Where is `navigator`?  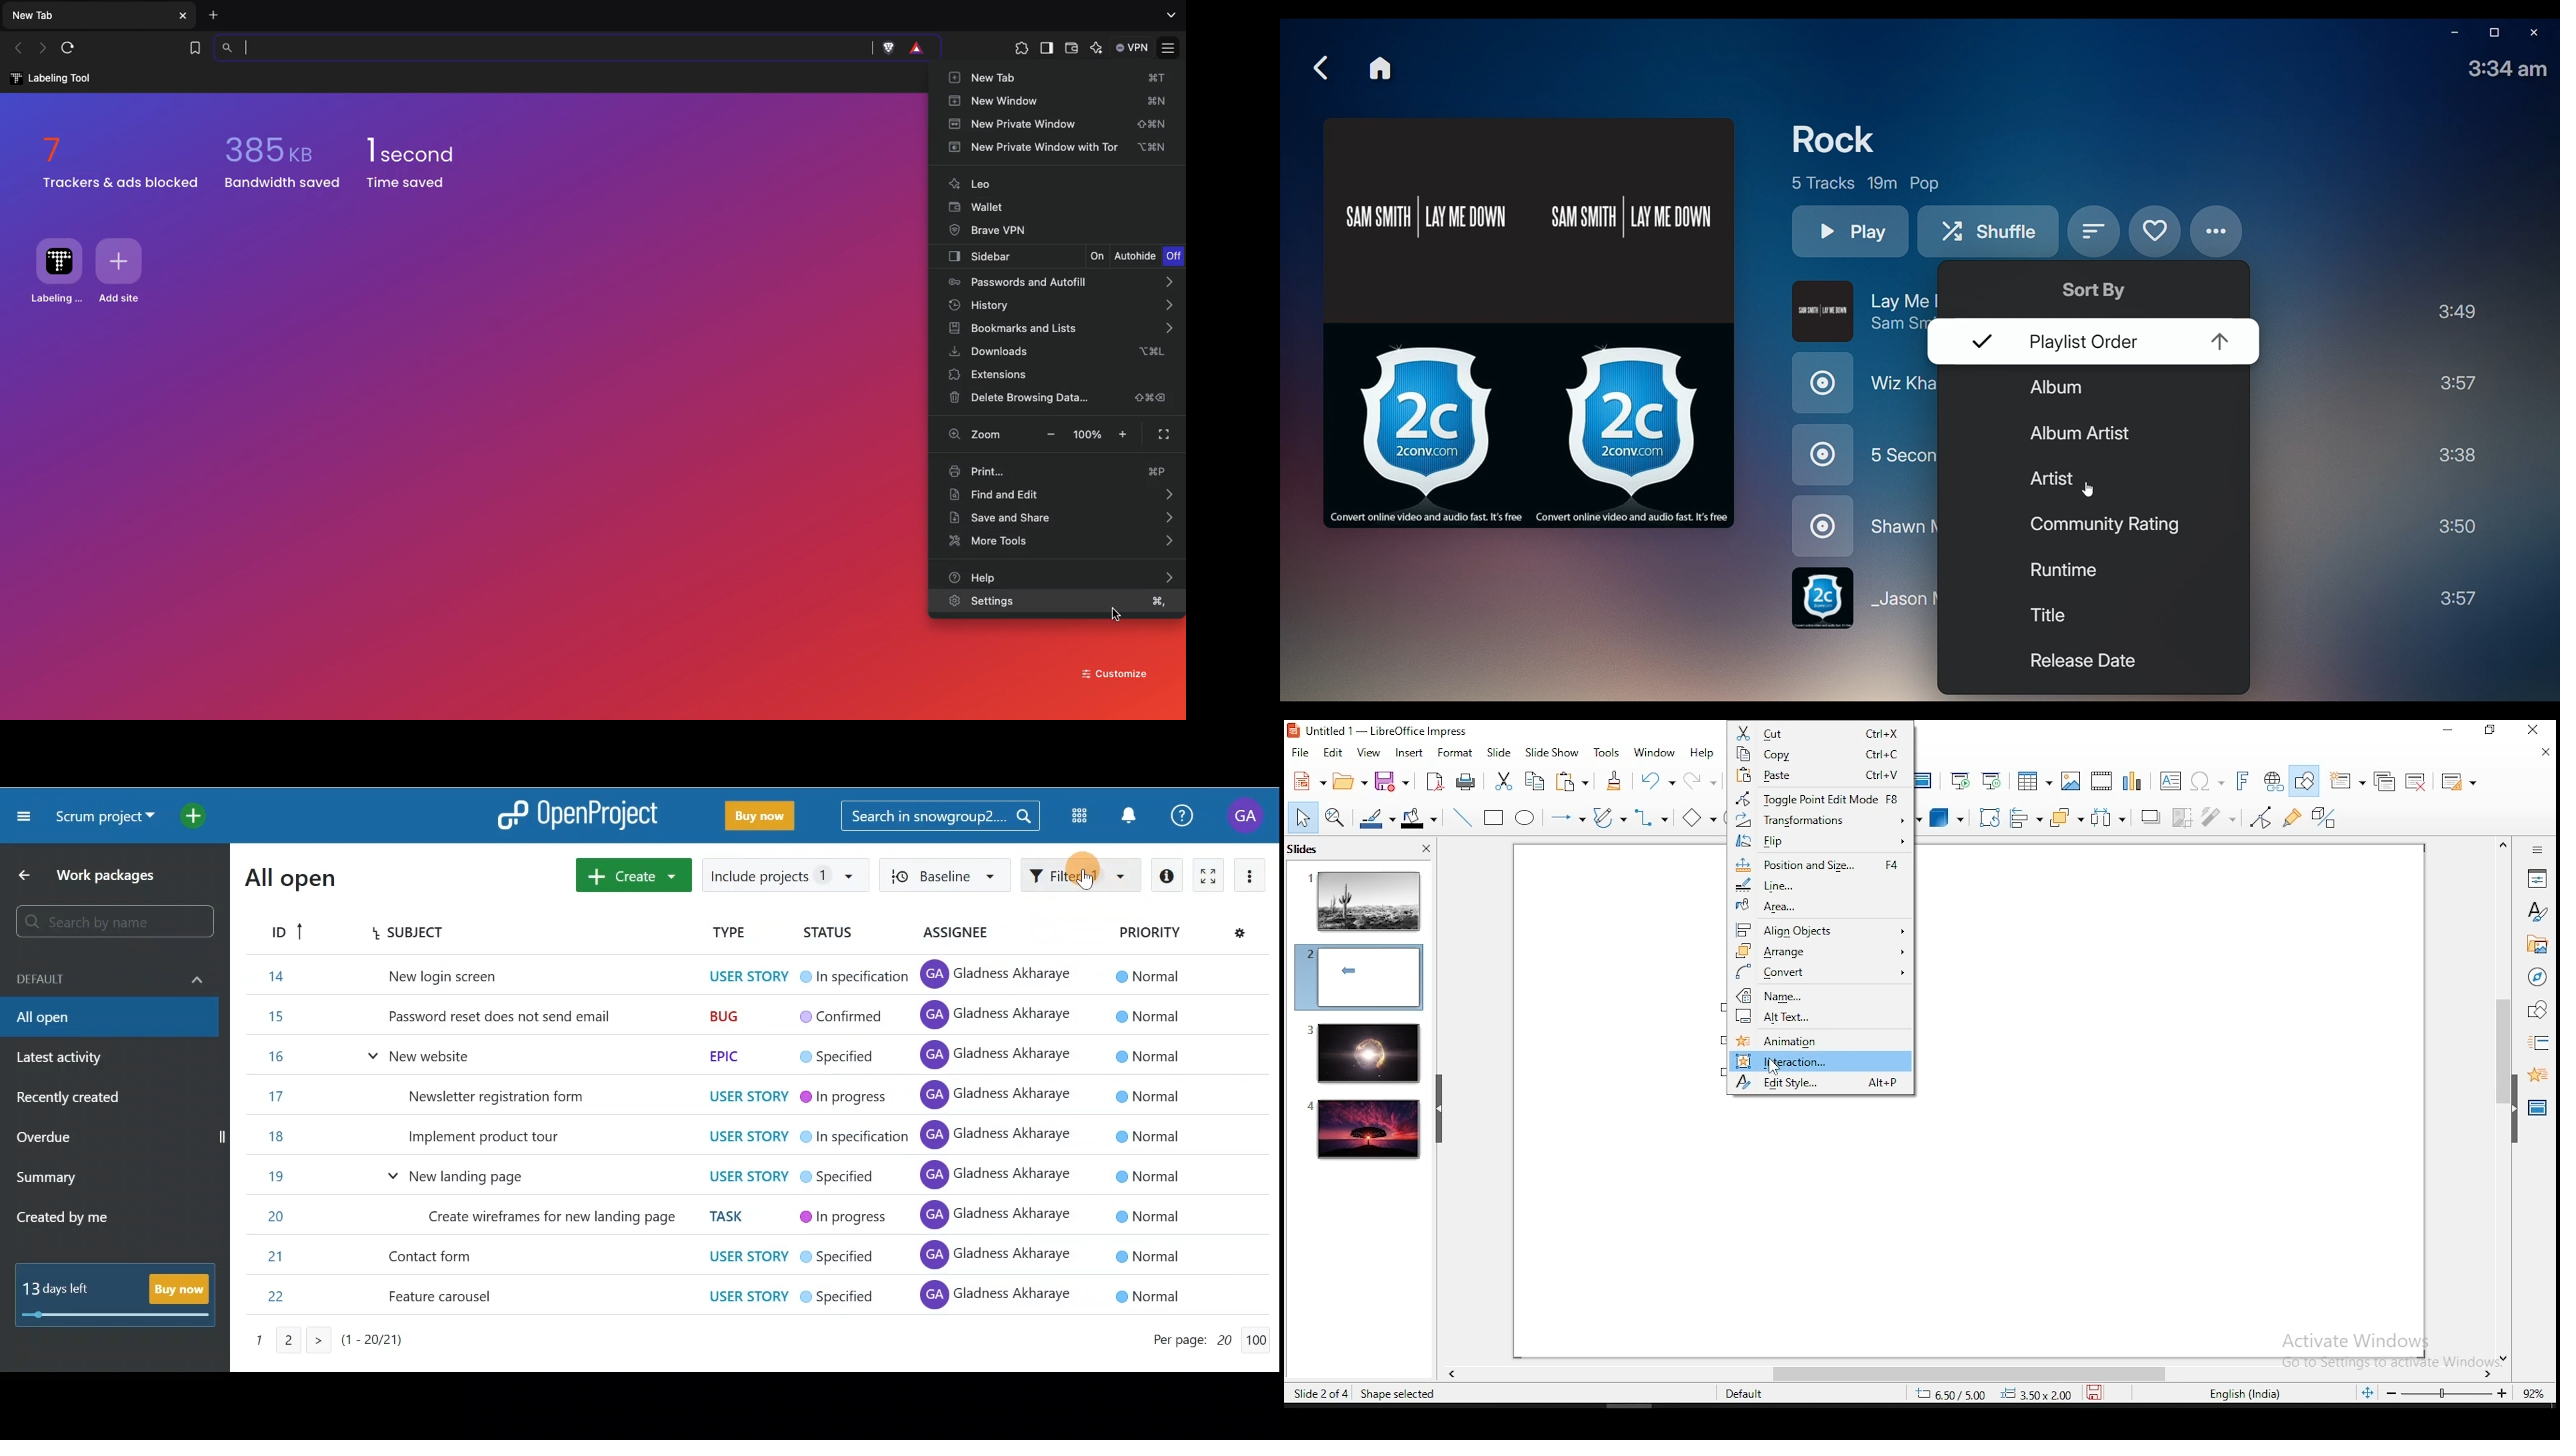
navigator is located at coordinates (2536, 979).